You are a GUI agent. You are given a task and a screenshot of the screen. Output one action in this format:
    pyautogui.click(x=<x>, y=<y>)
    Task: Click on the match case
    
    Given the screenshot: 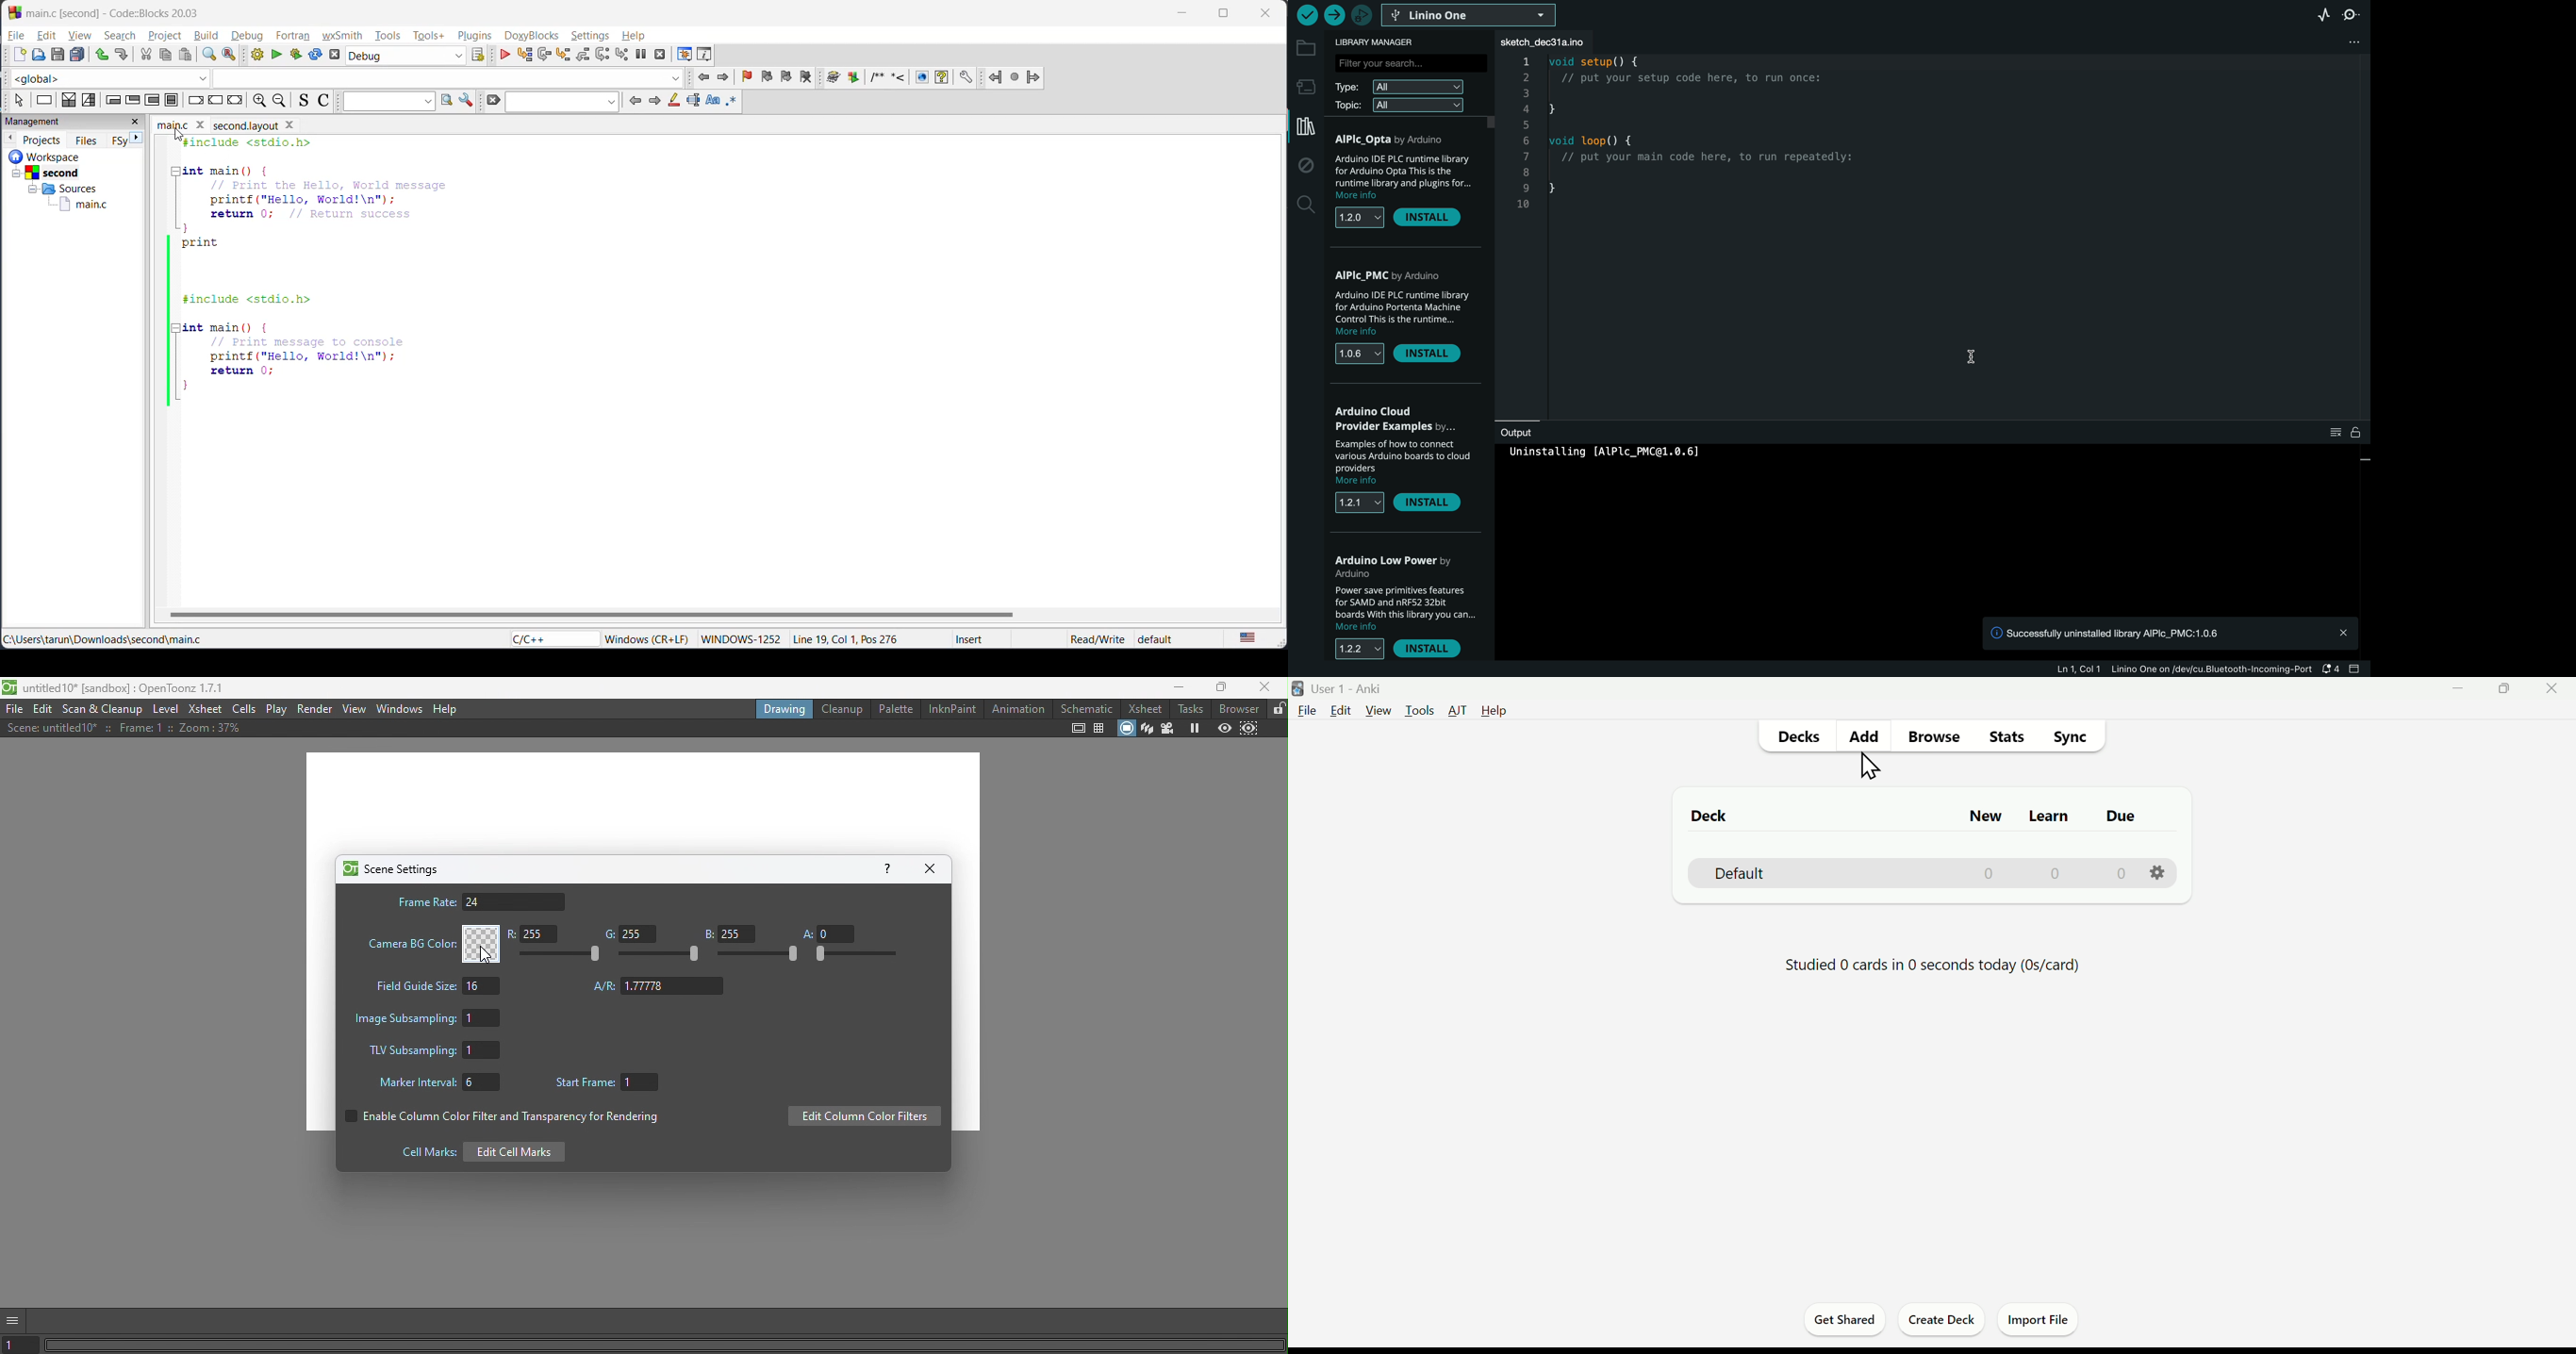 What is the action you would take?
    pyautogui.click(x=713, y=101)
    